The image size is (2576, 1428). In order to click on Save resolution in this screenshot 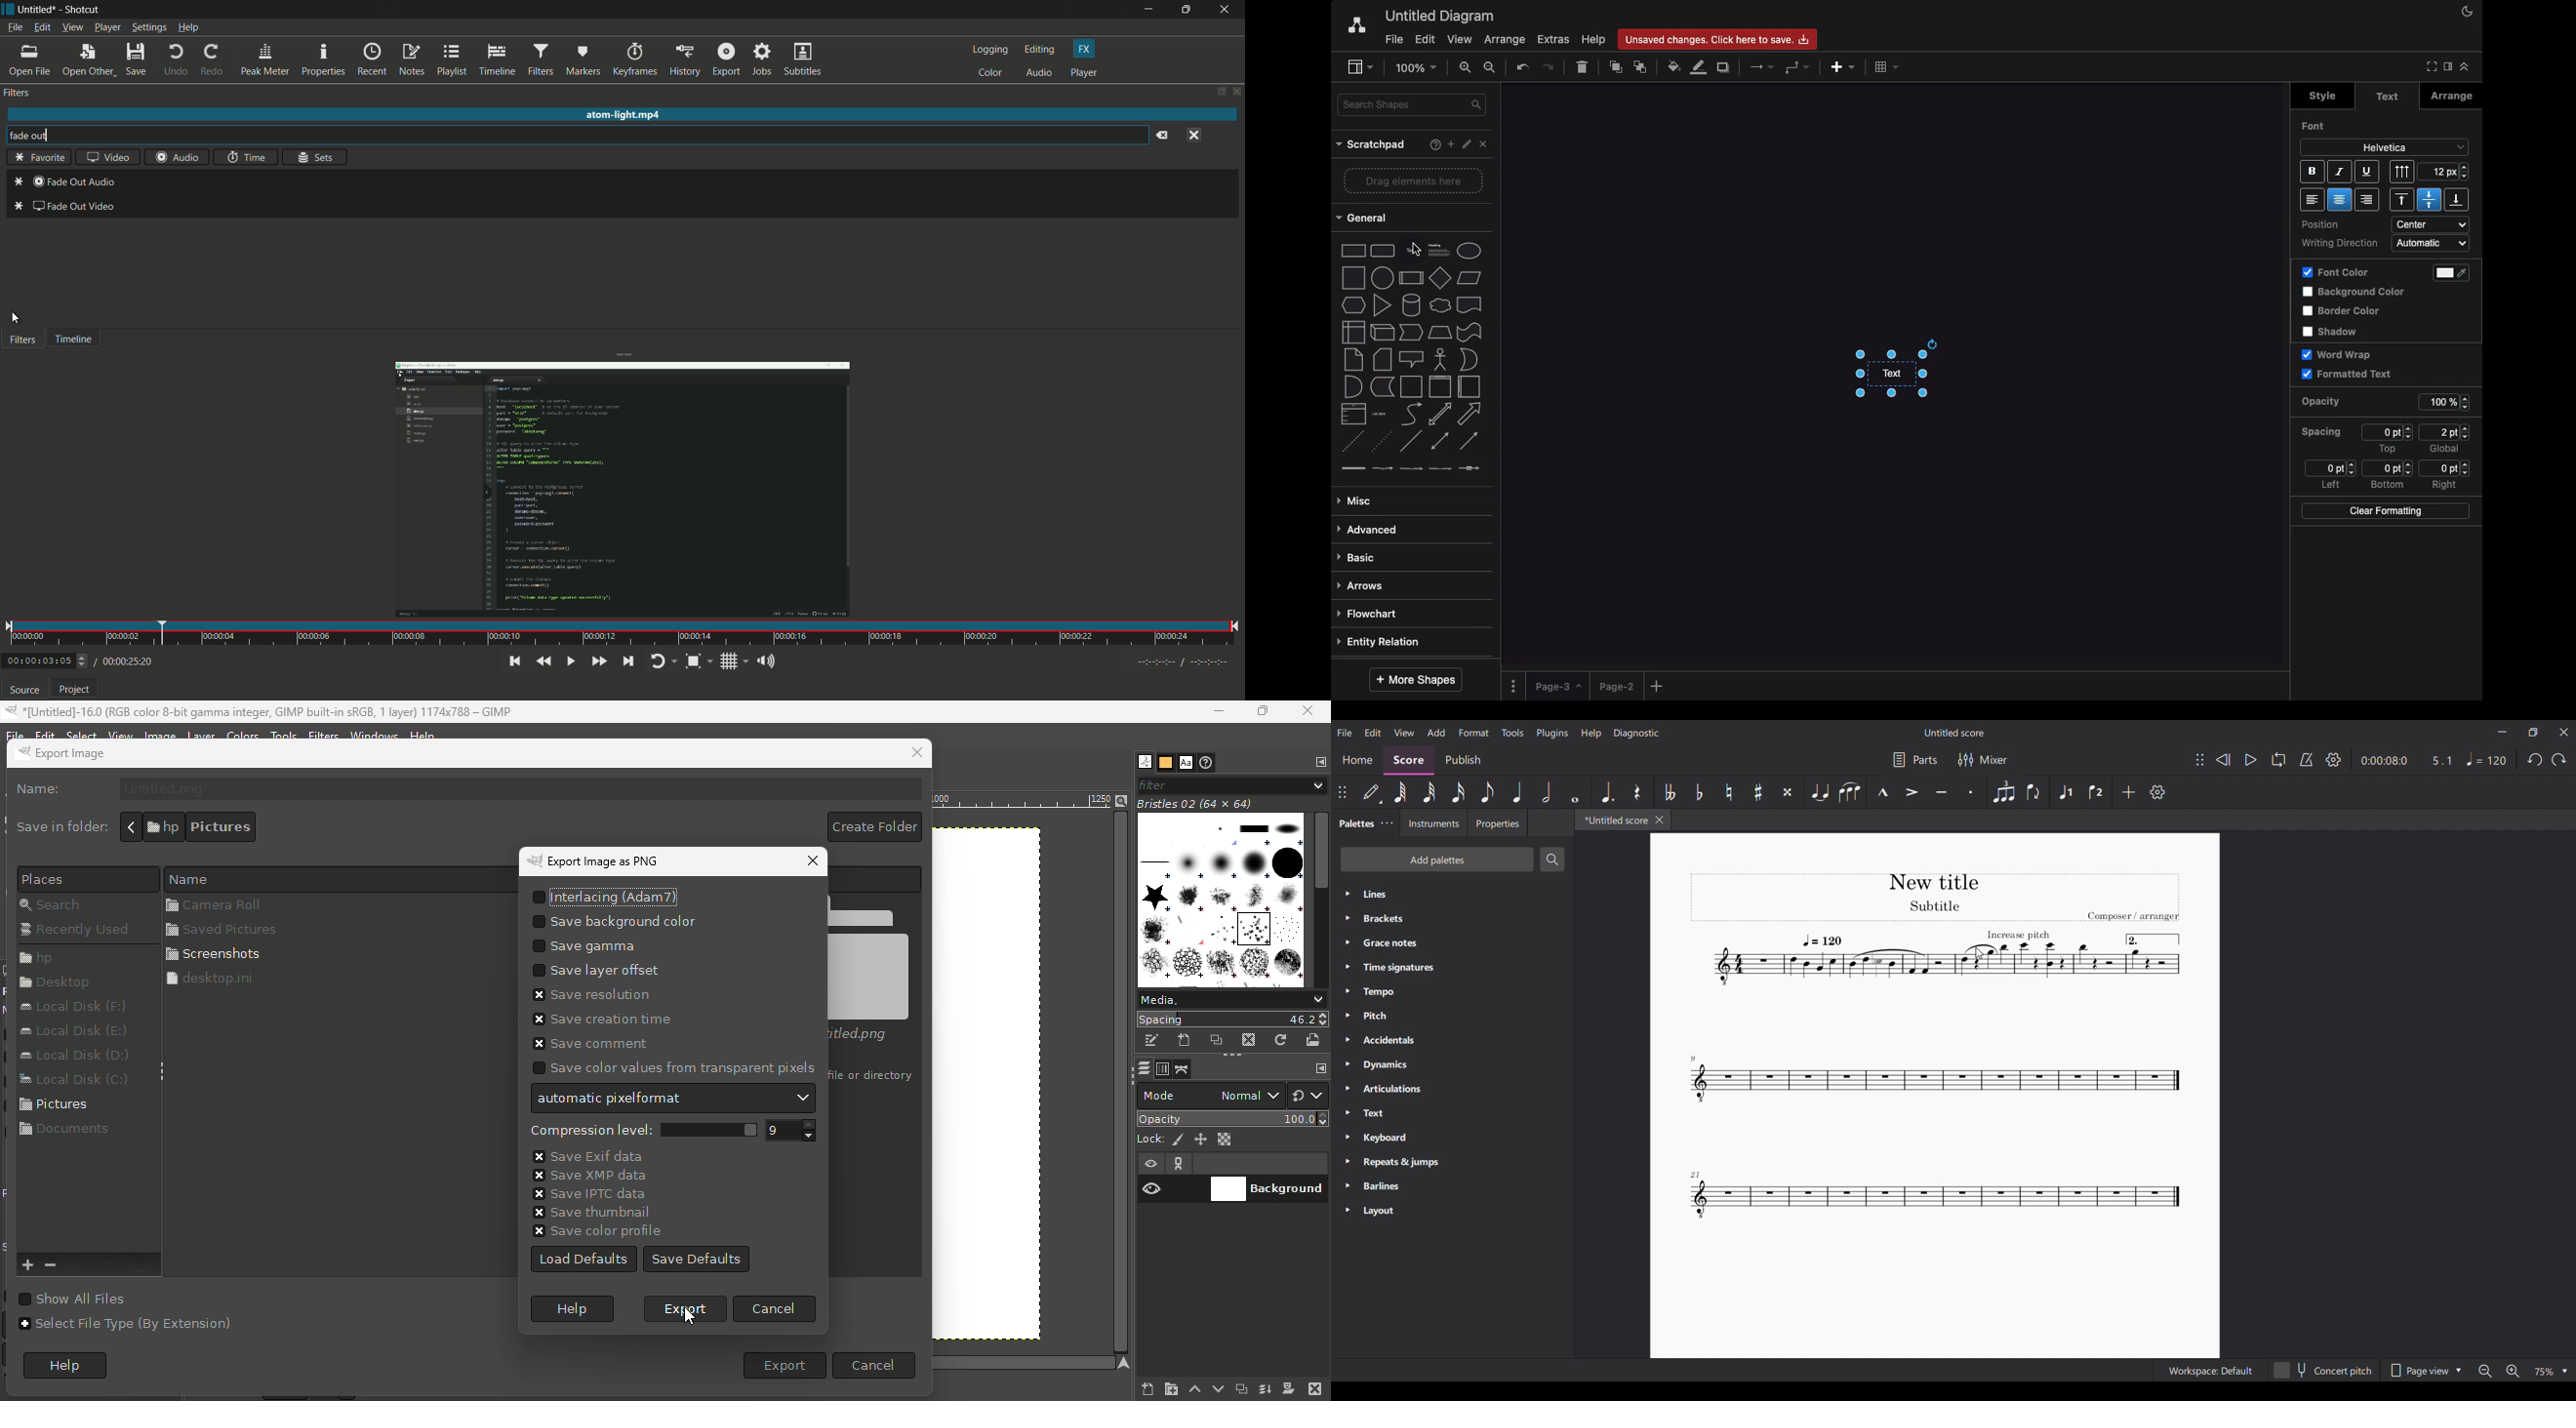, I will do `click(592, 996)`.